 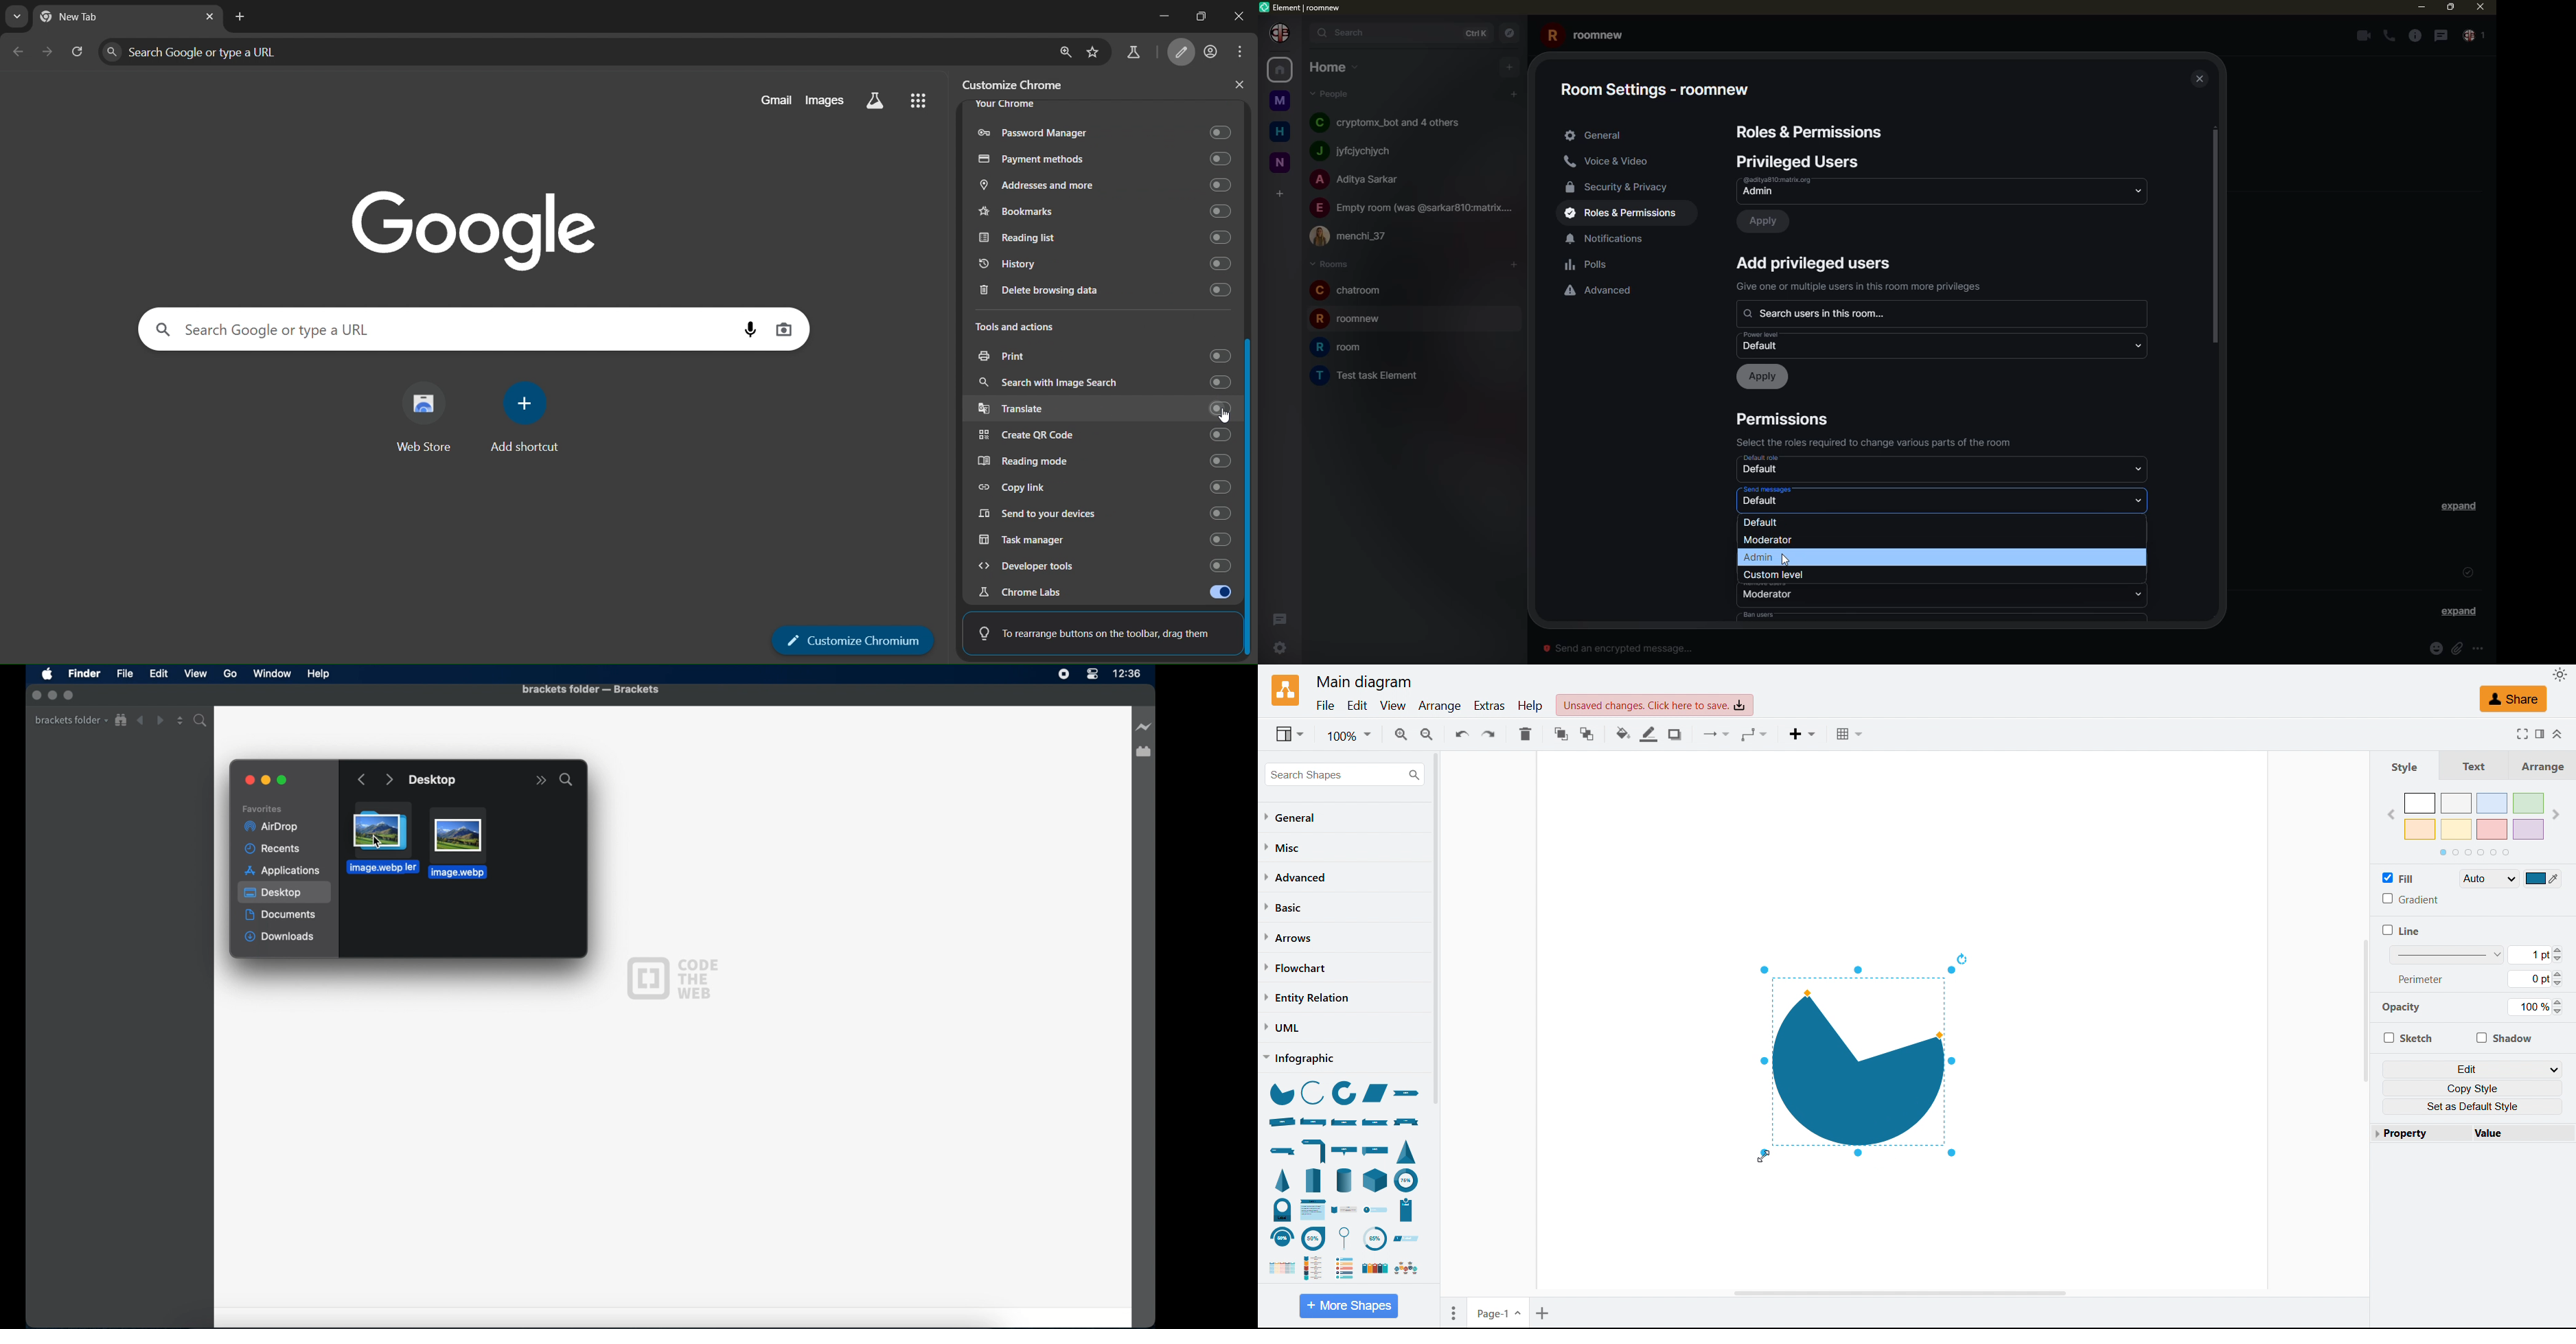 What do you see at coordinates (1768, 595) in the screenshot?
I see `moderator` at bounding box center [1768, 595].